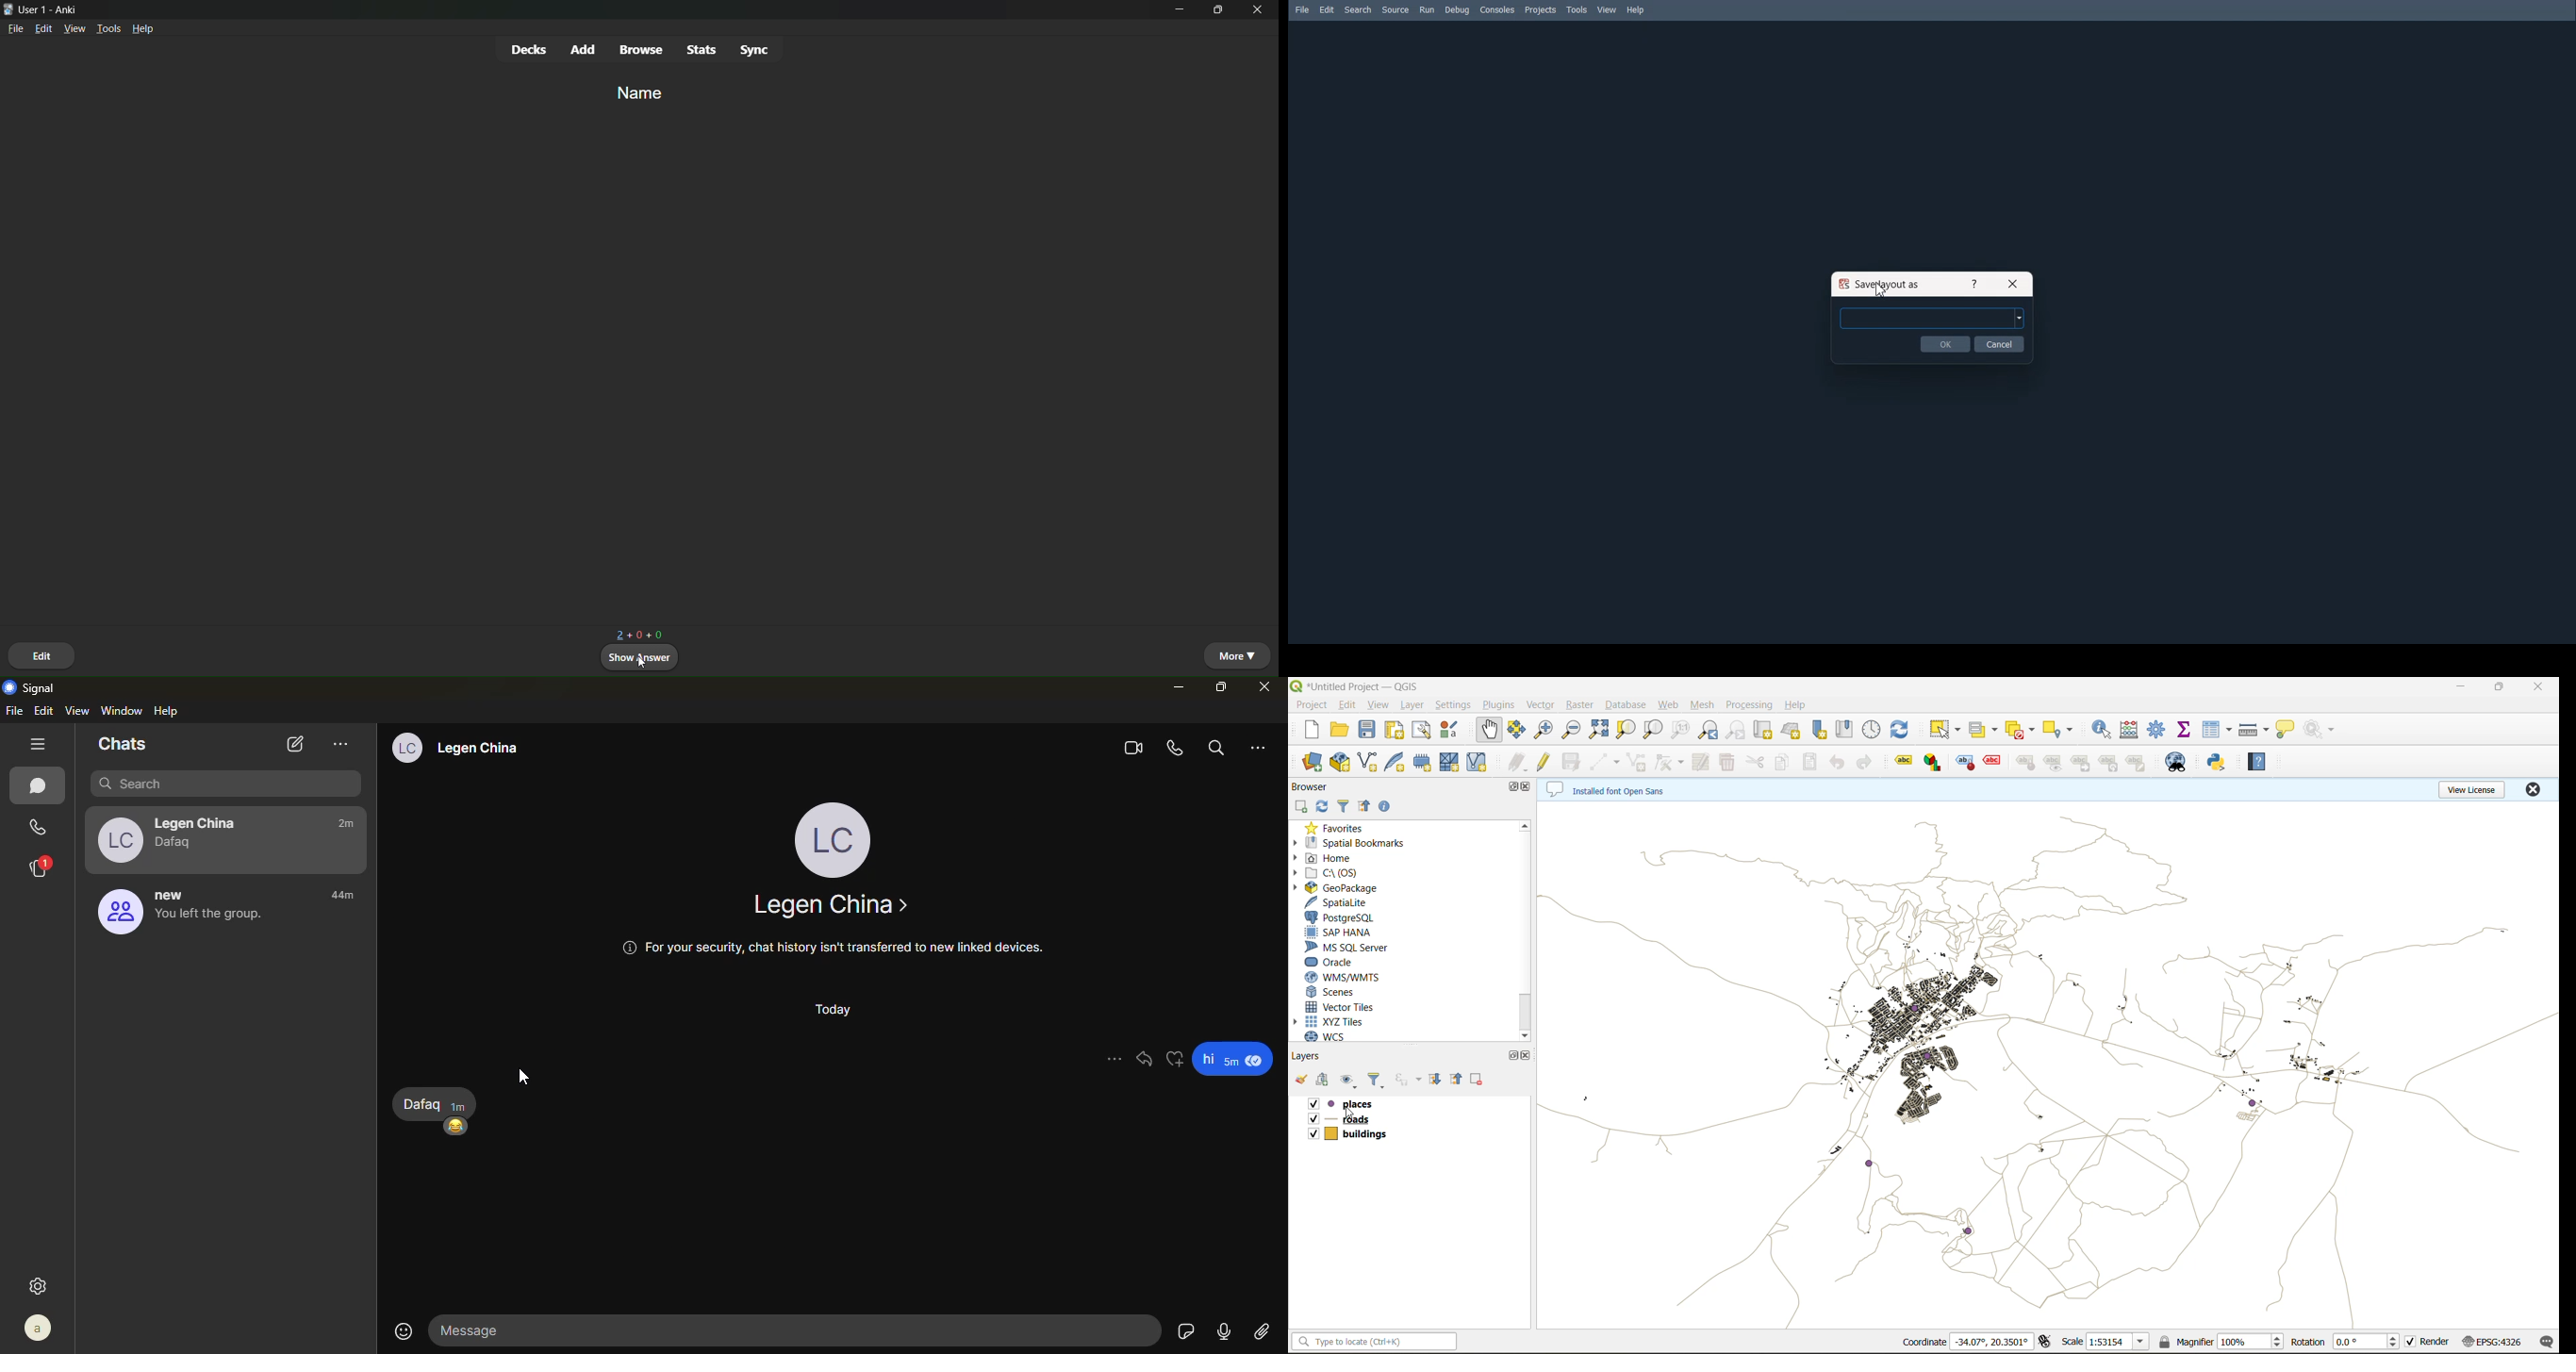 The width and height of the screenshot is (2576, 1372). Describe the element at coordinates (1964, 763) in the screenshot. I see `highlight pinned labels and diagram` at that location.